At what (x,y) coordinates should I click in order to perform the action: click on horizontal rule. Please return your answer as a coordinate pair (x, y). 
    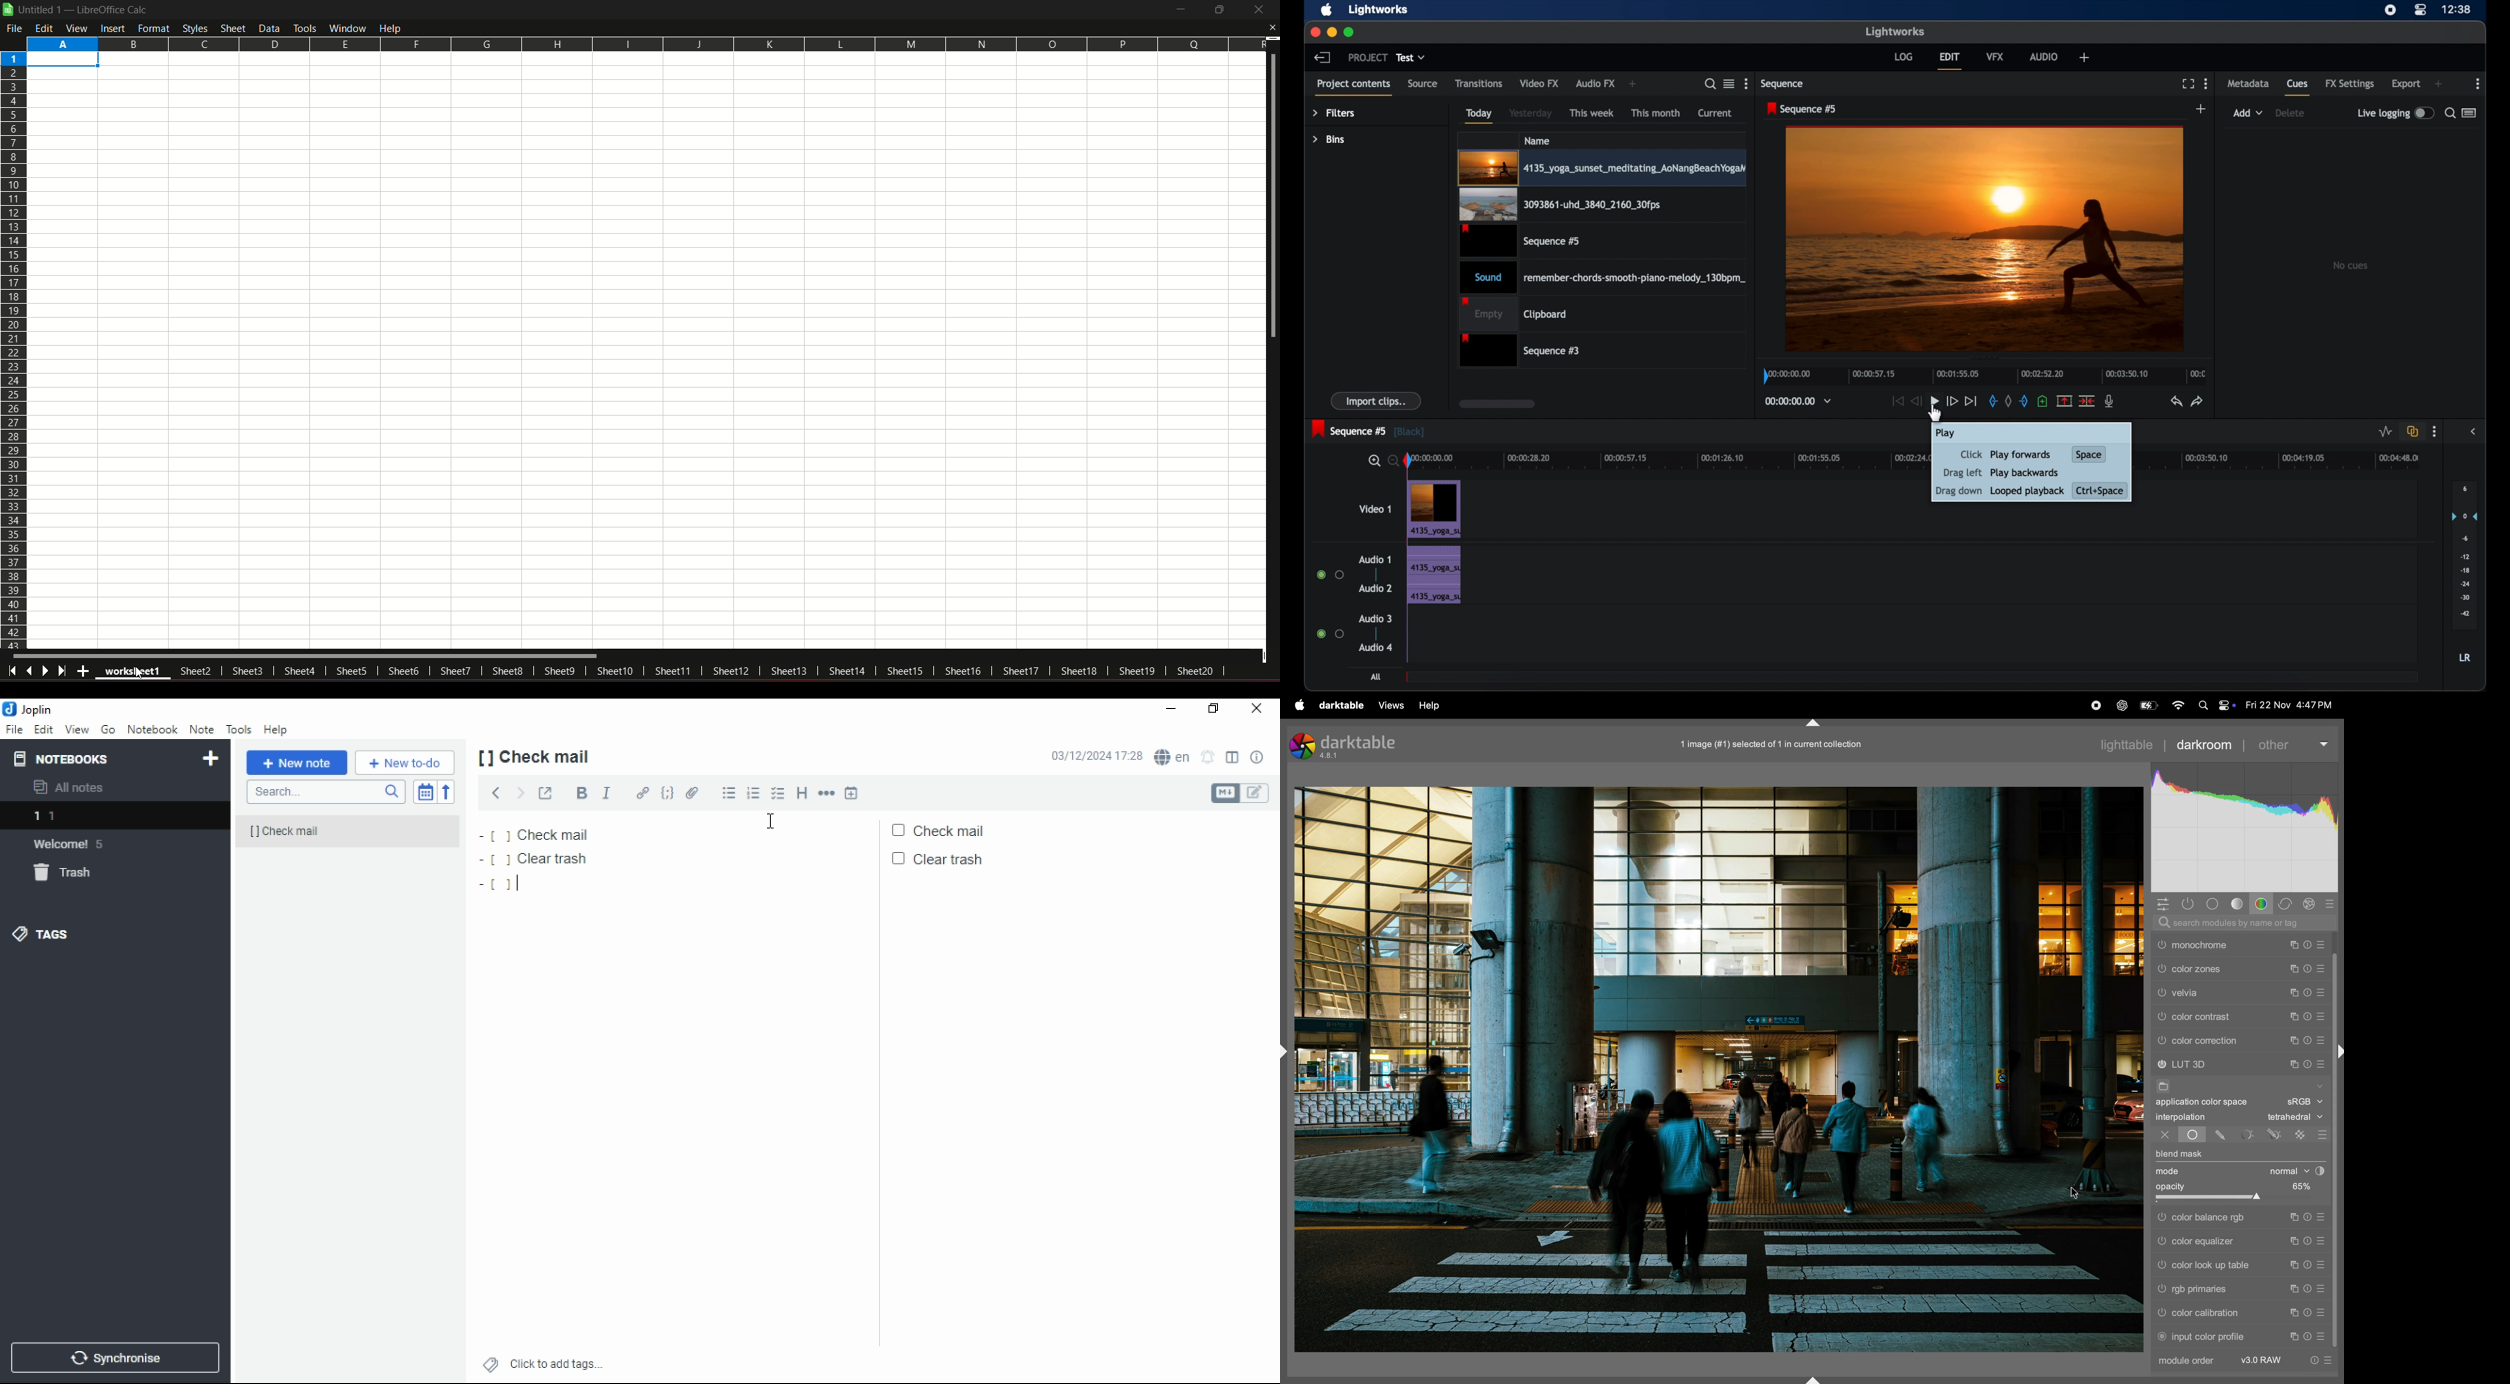
    Looking at the image, I should click on (827, 793).